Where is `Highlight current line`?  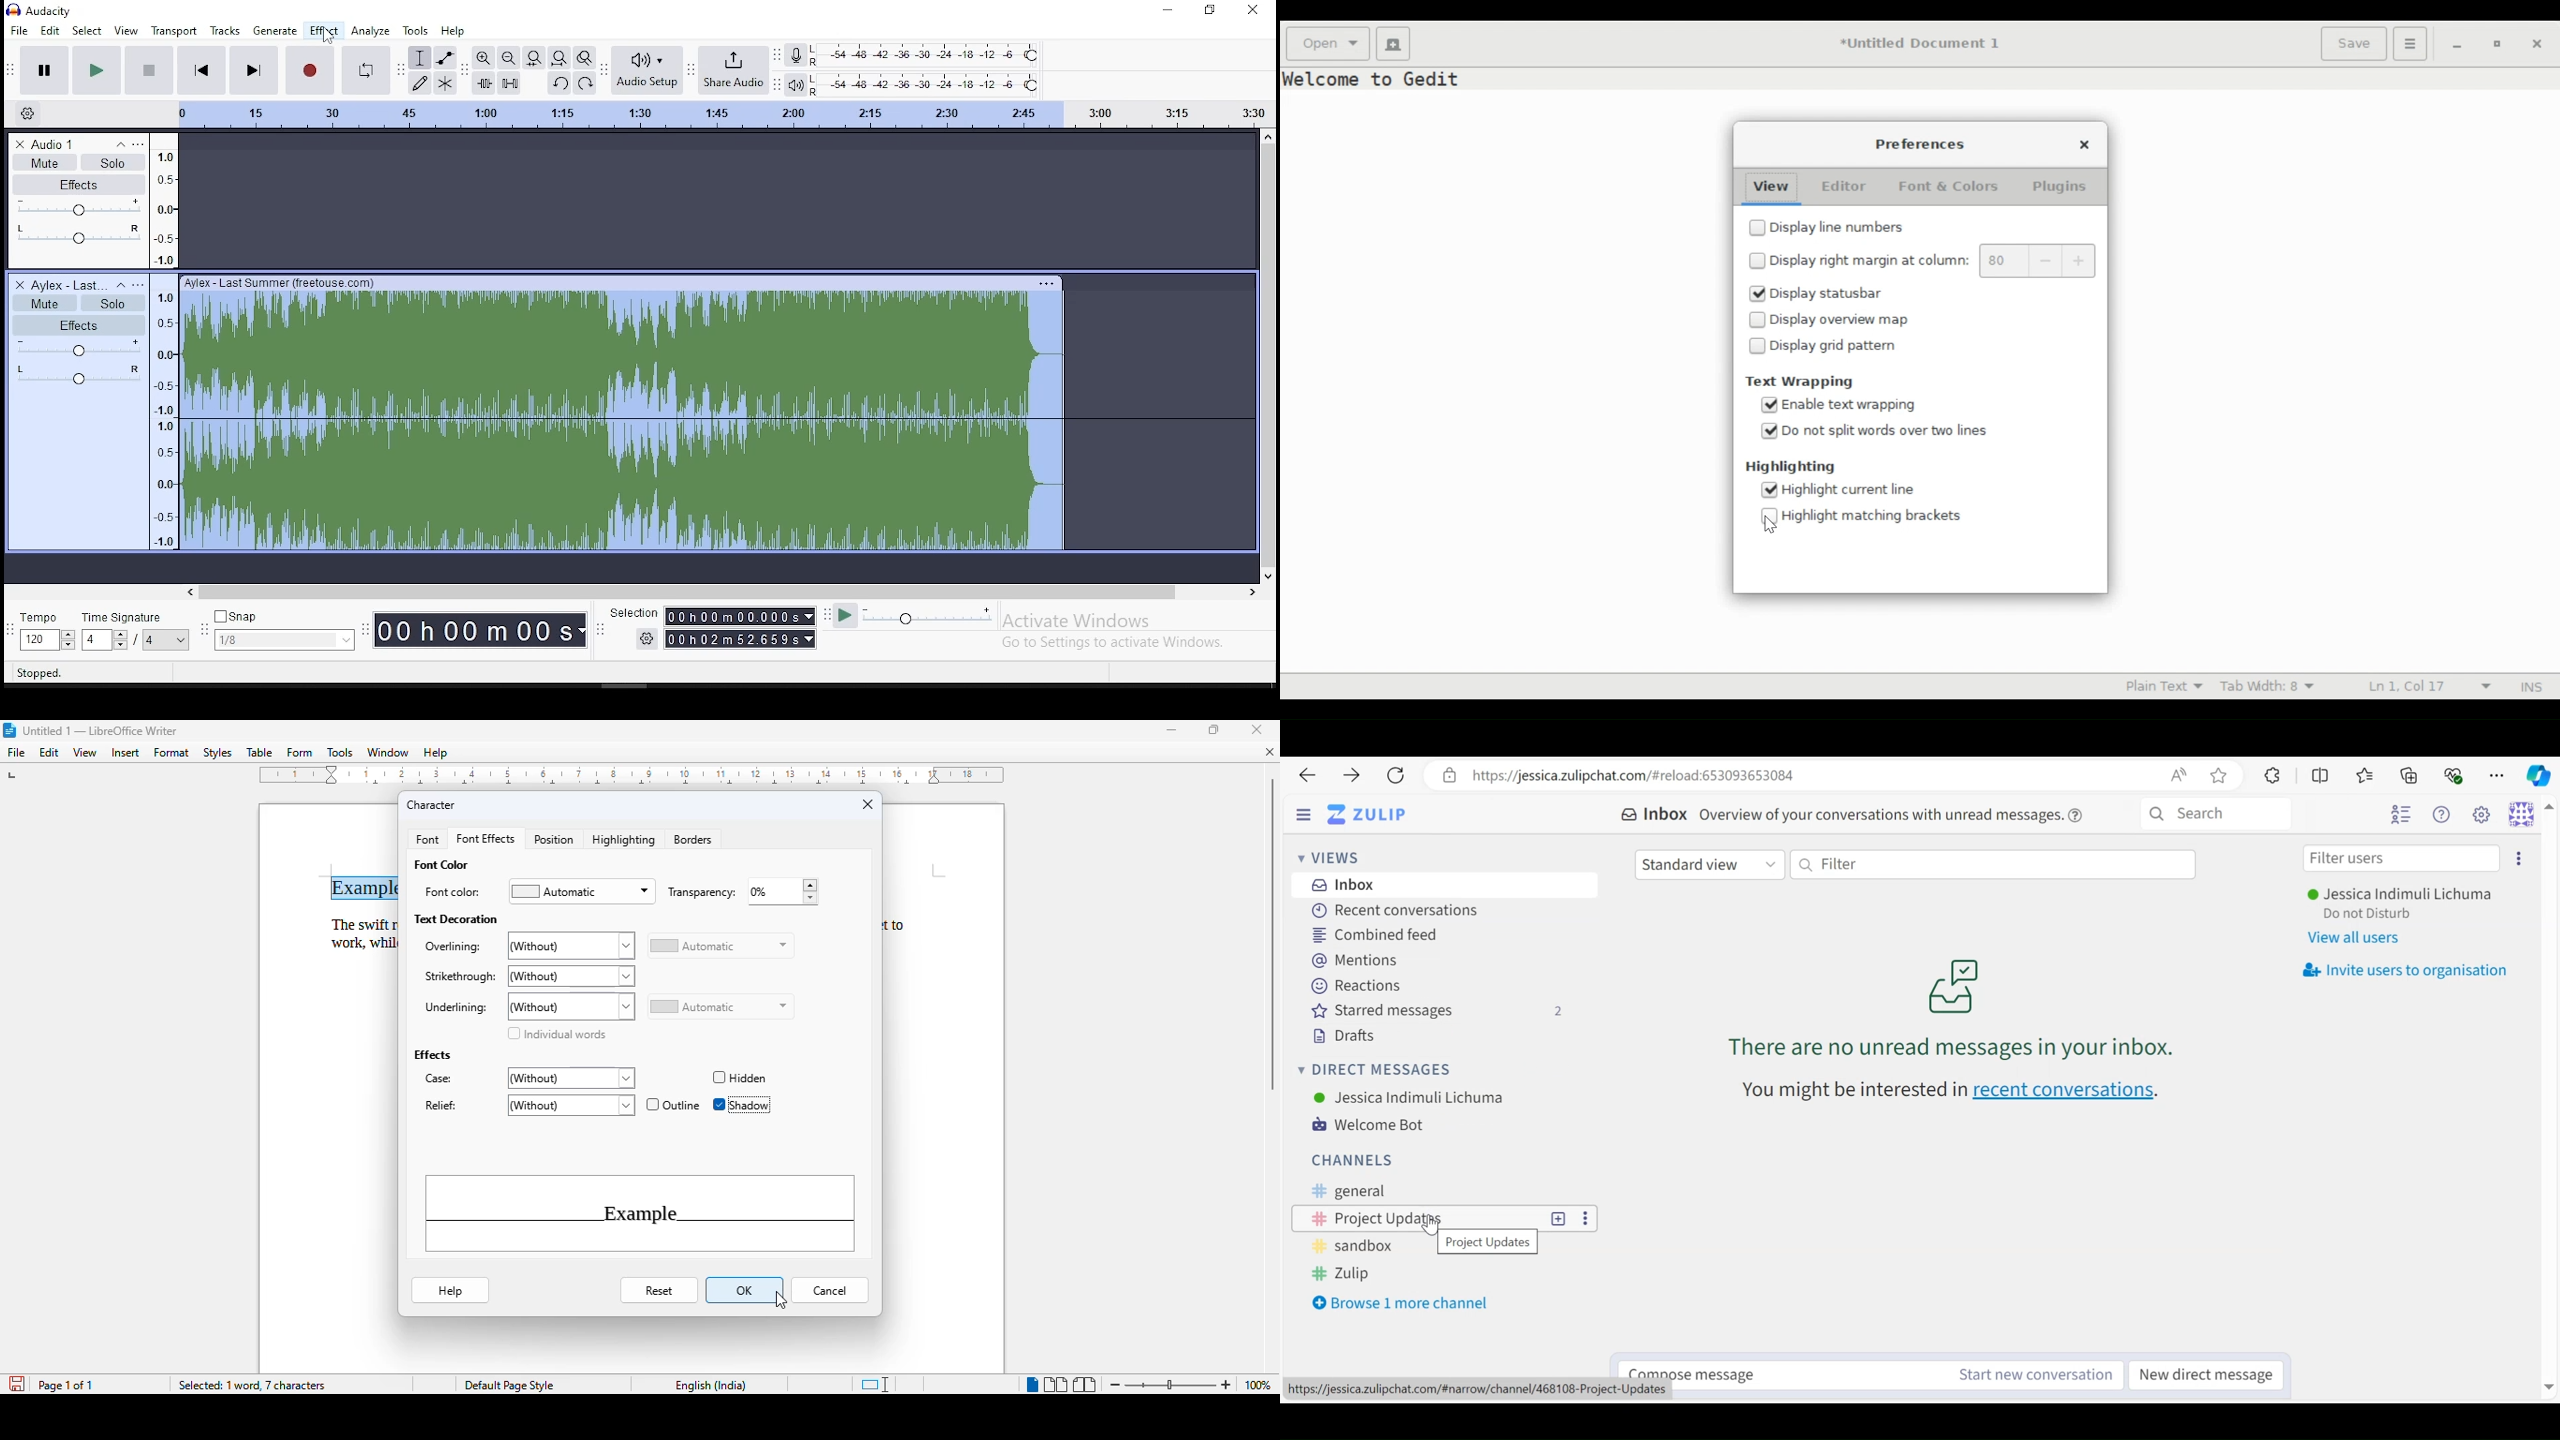 Highlight current line is located at coordinates (1850, 490).